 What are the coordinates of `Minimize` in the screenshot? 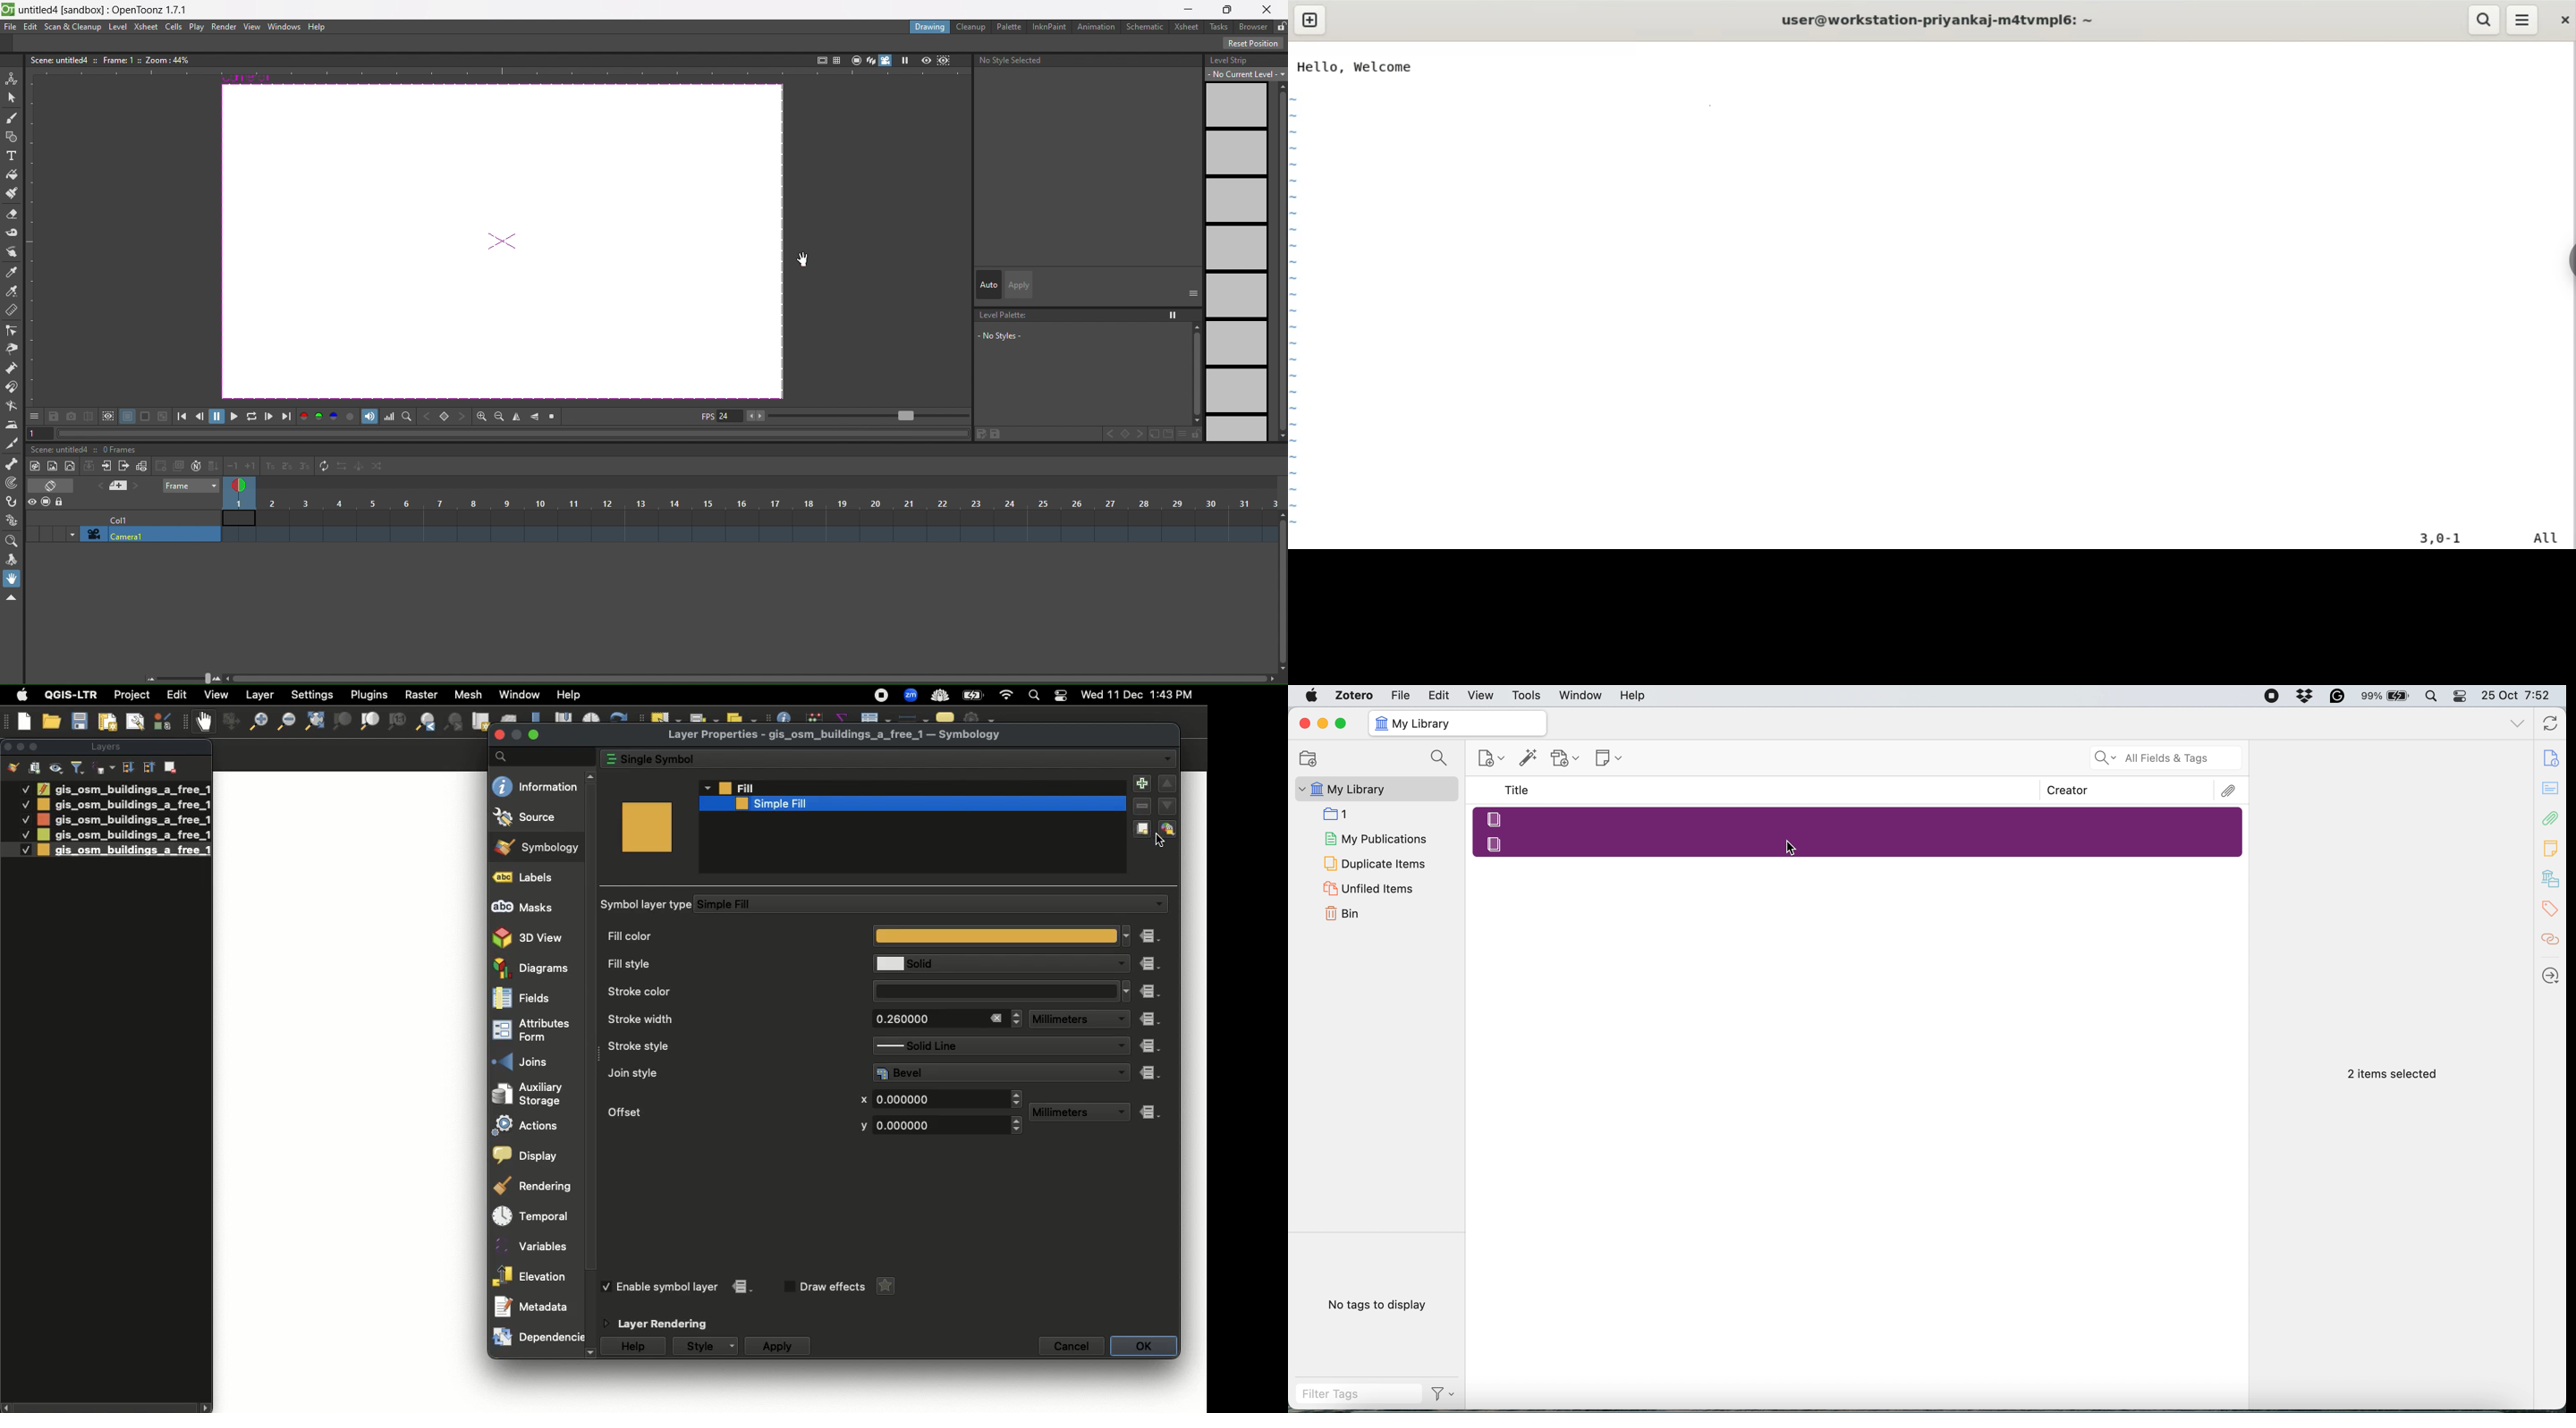 It's located at (1322, 724).